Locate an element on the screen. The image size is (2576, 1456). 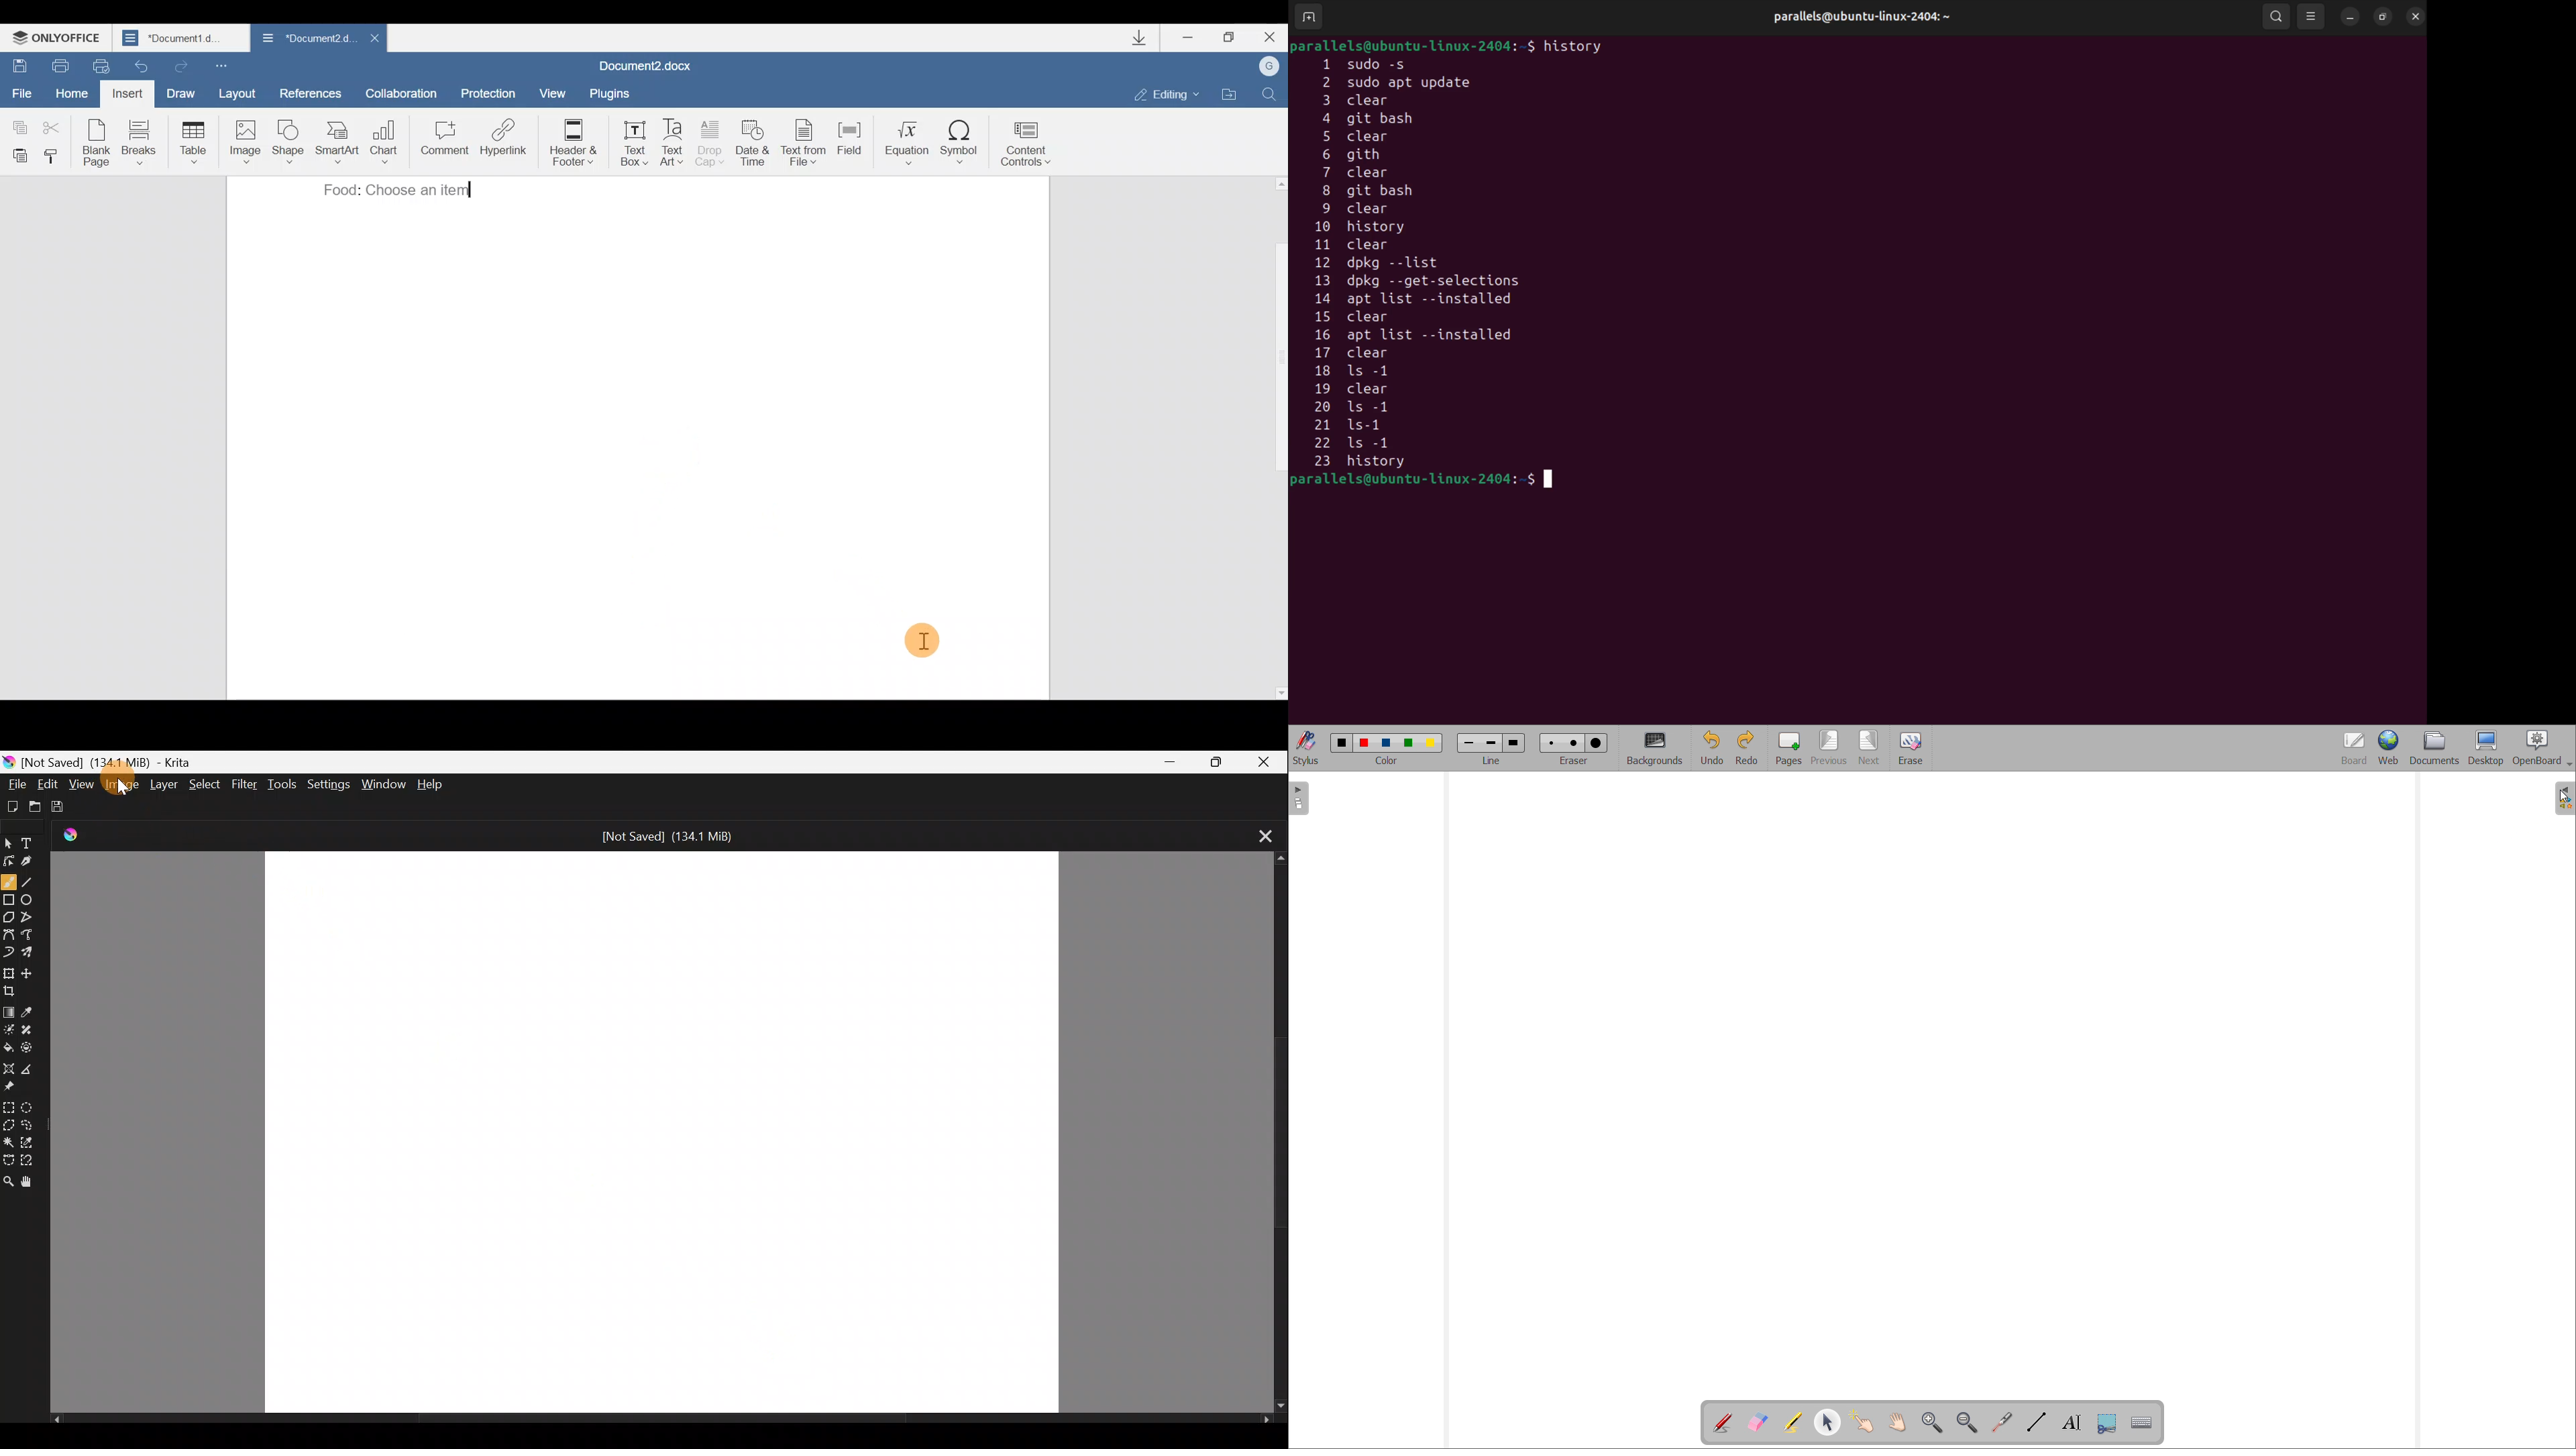
Print file is located at coordinates (57, 65).